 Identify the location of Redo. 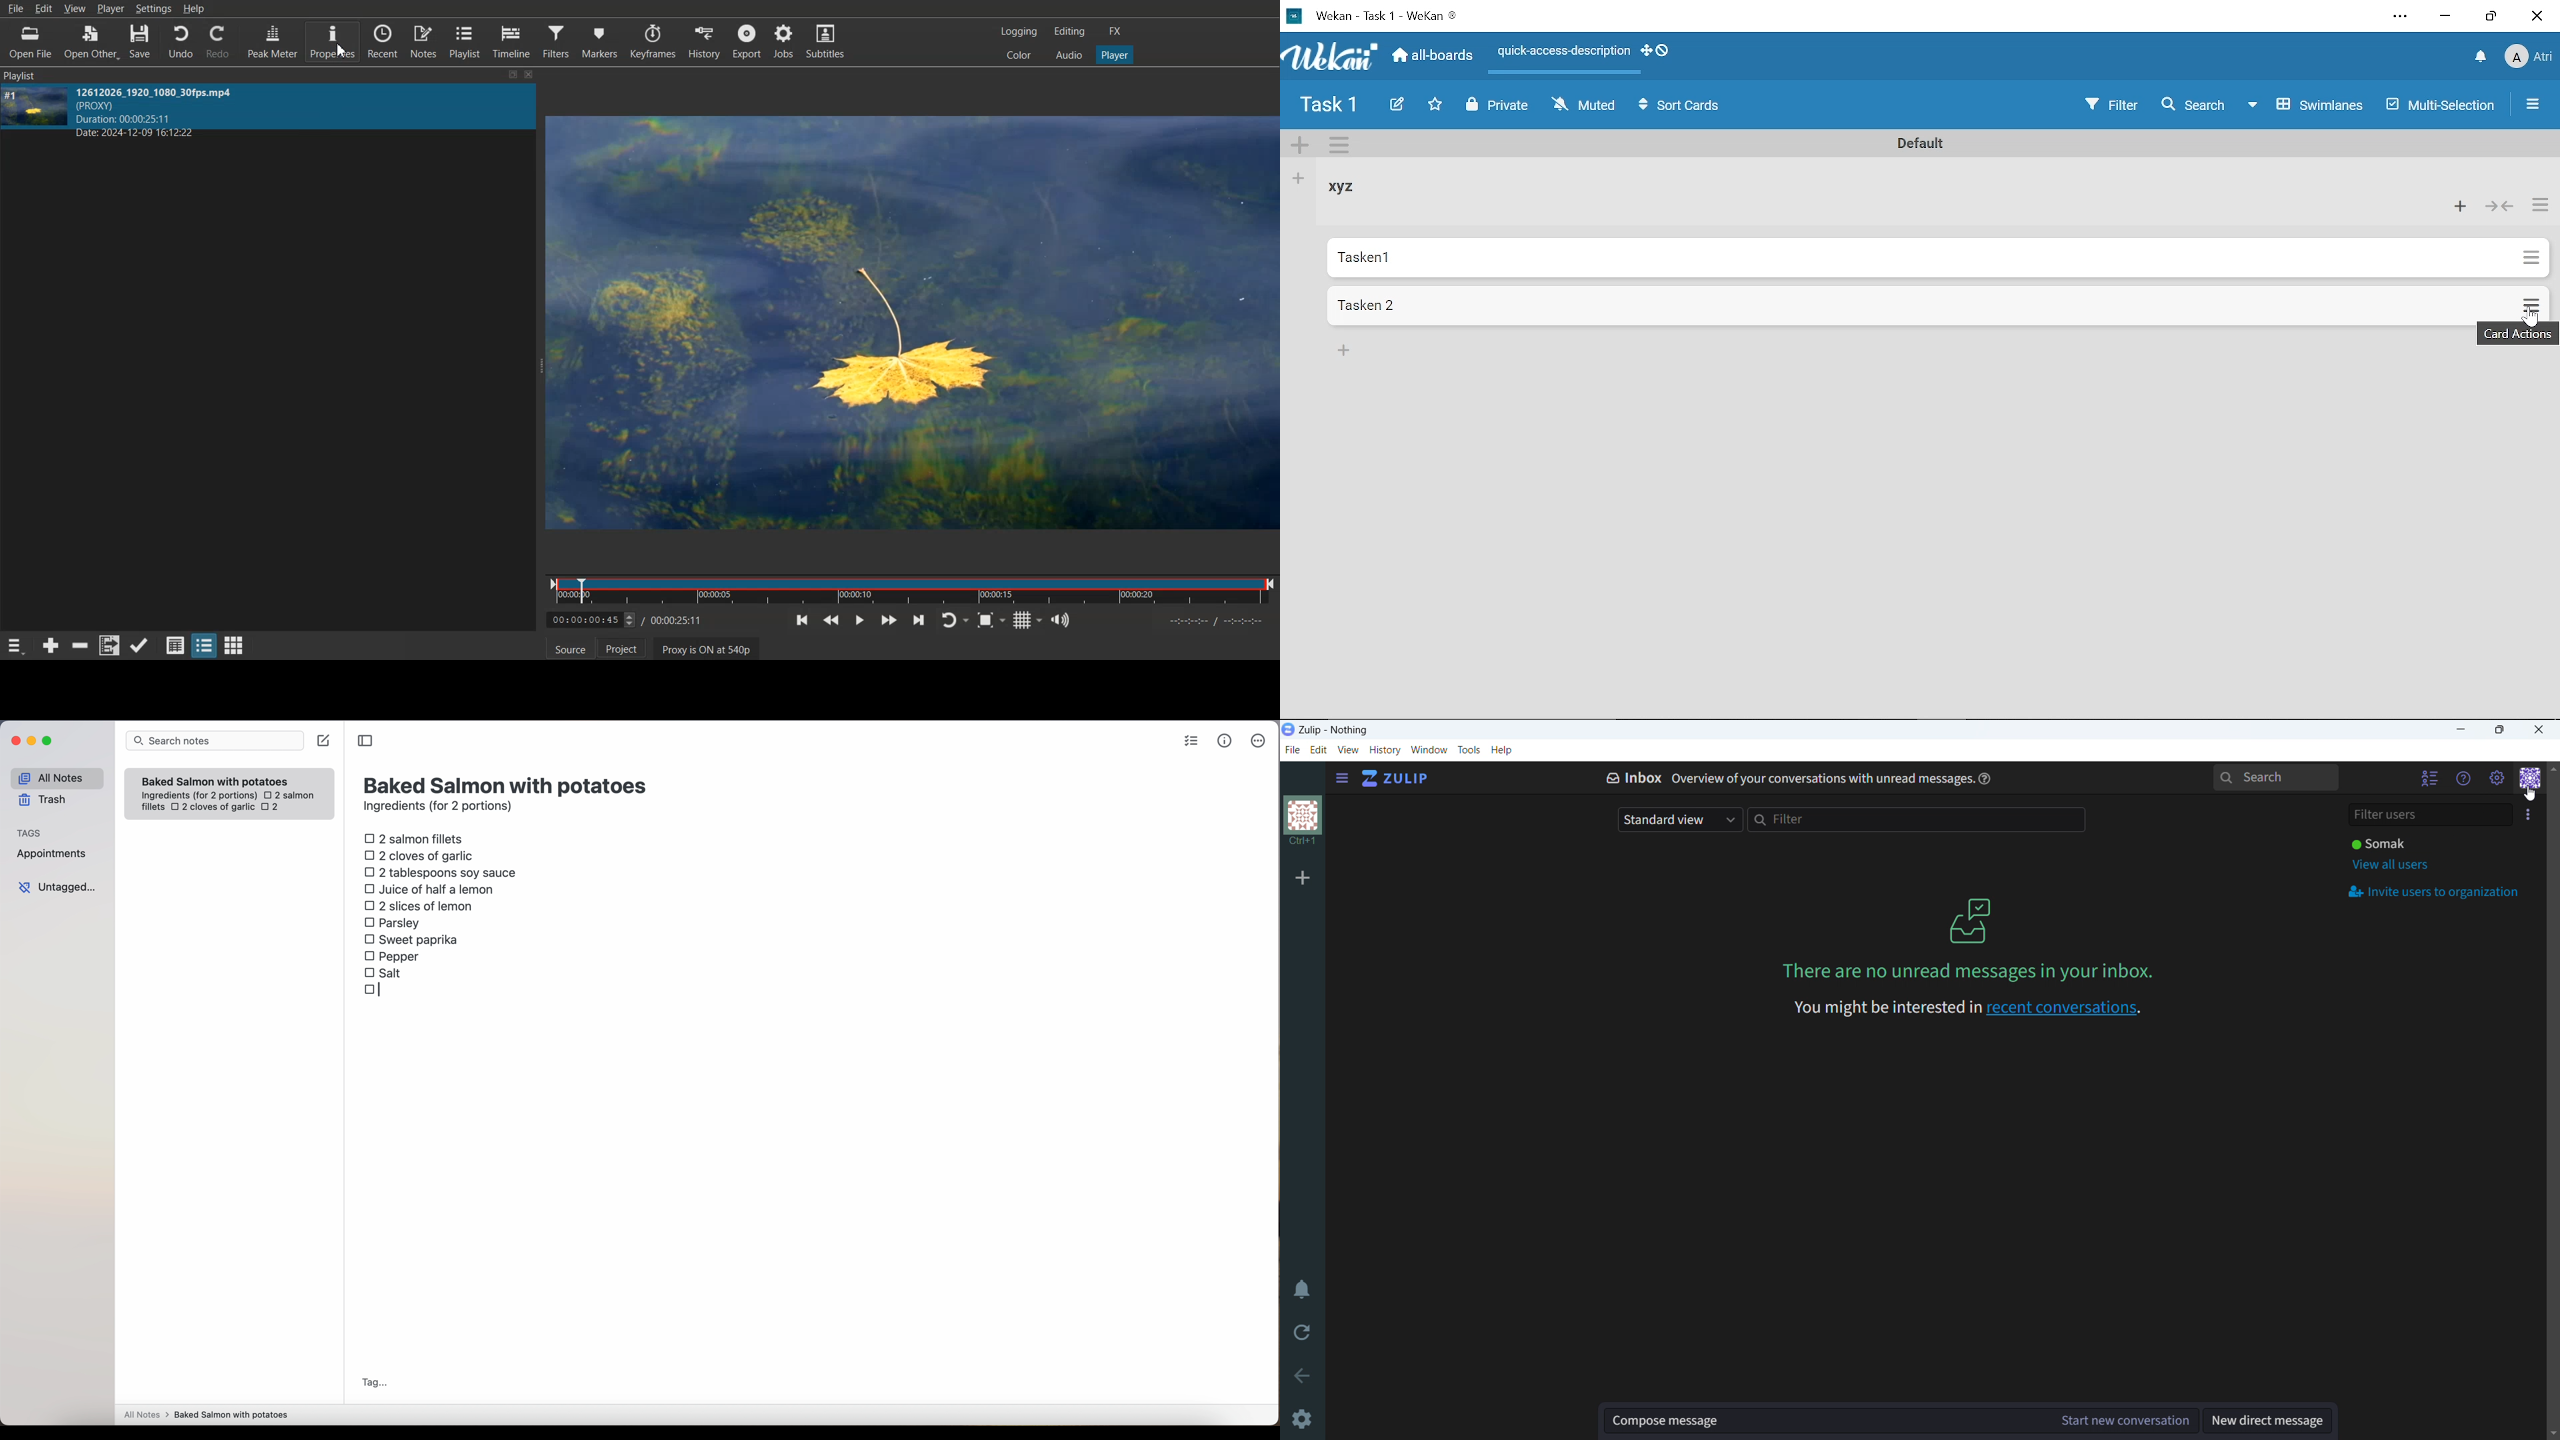
(221, 41).